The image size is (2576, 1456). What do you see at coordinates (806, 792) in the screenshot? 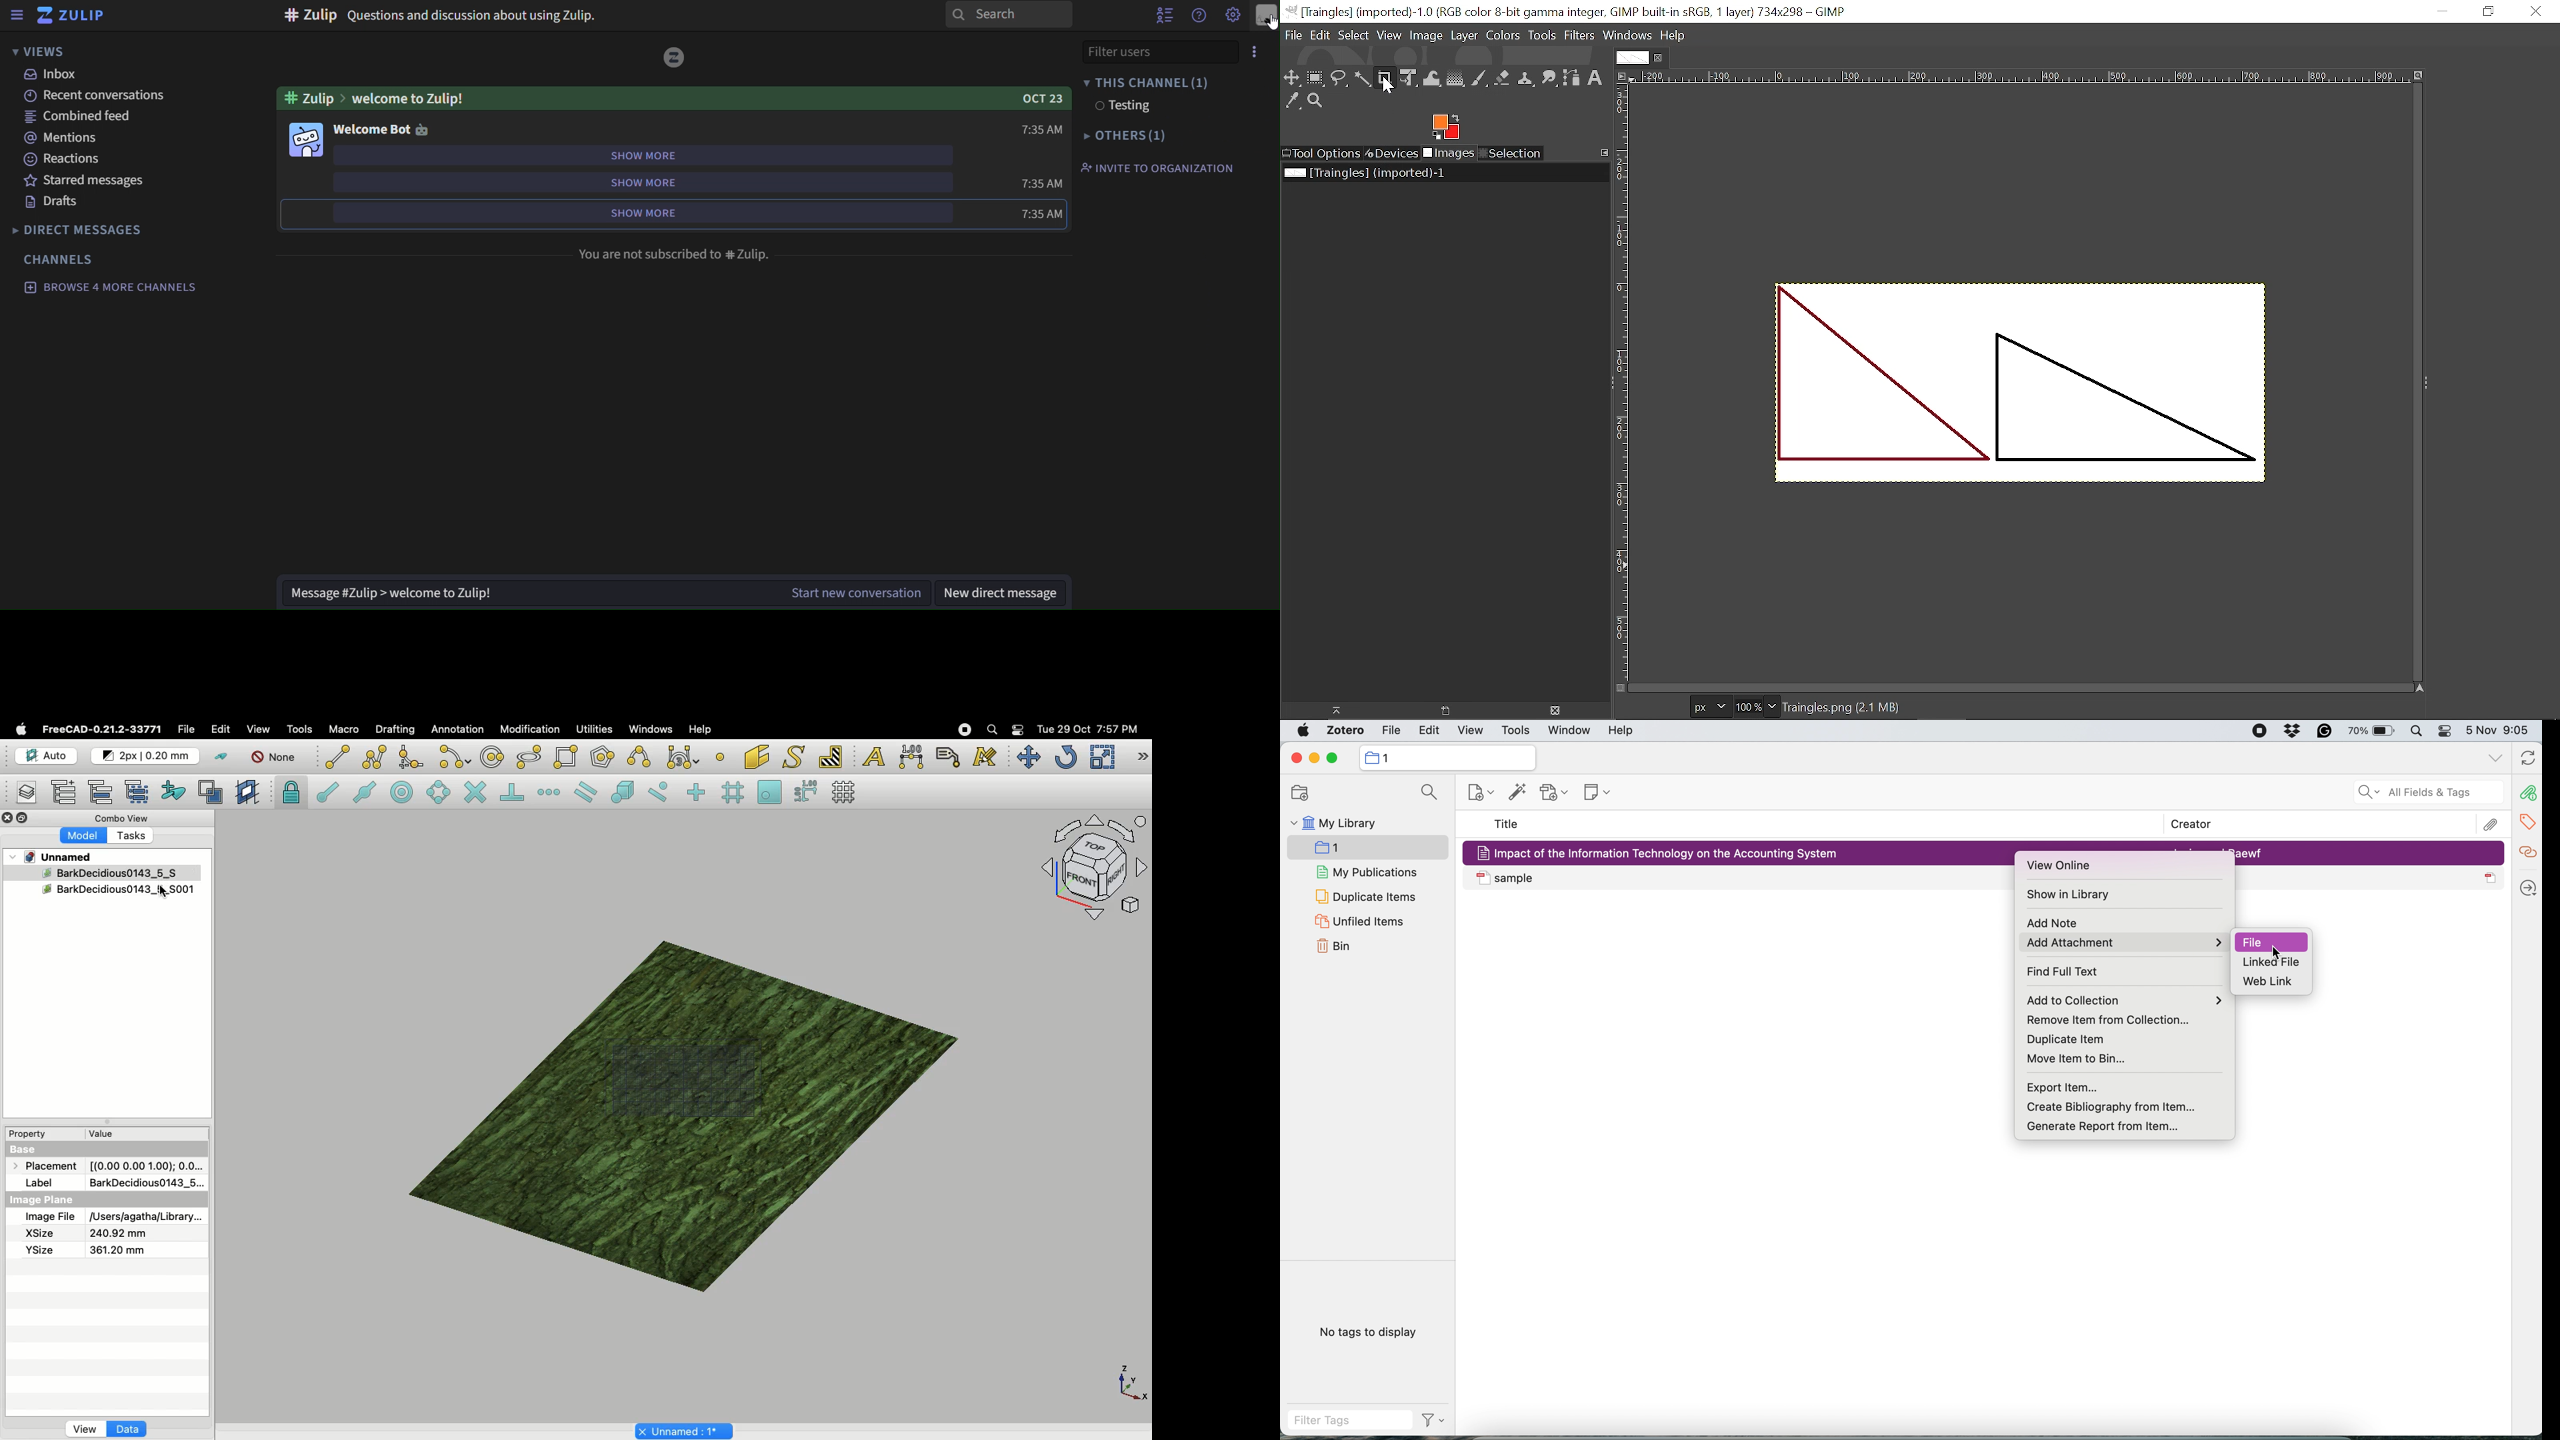
I see `Snap dimensions` at bounding box center [806, 792].